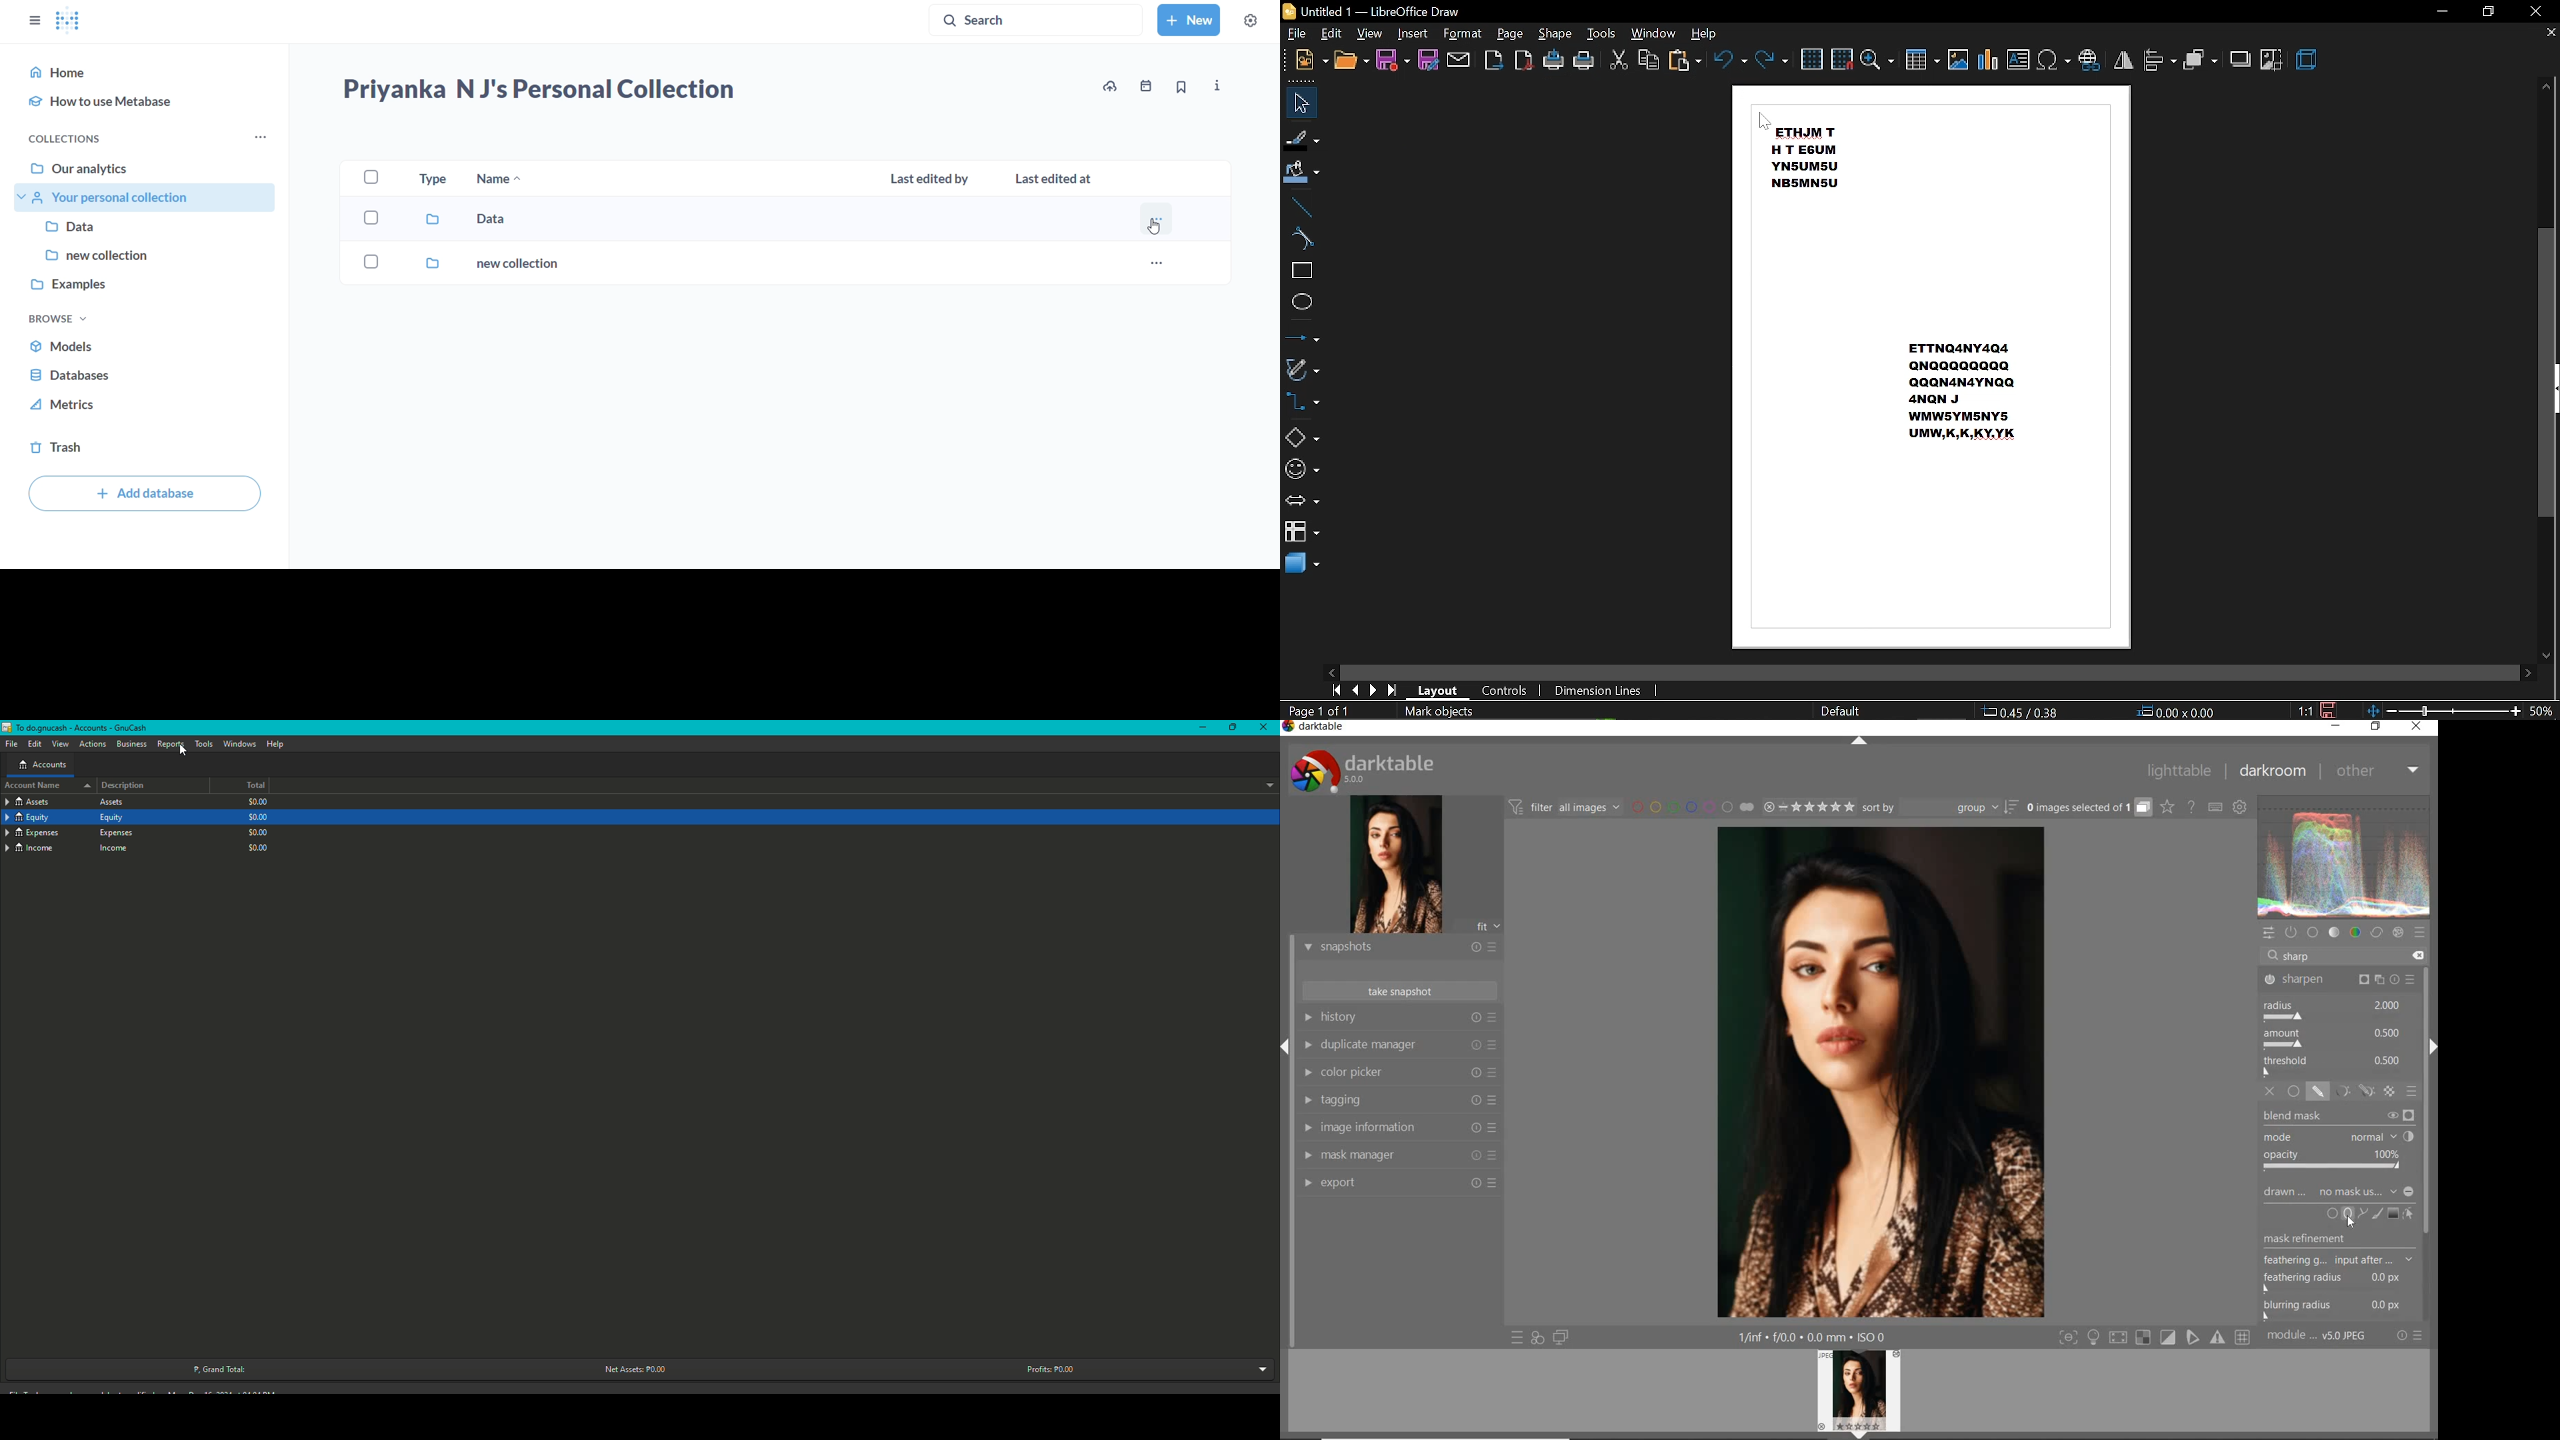 Image resolution: width=2576 pixels, height=1456 pixels. Describe the element at coordinates (1878, 61) in the screenshot. I see `zoom` at that location.